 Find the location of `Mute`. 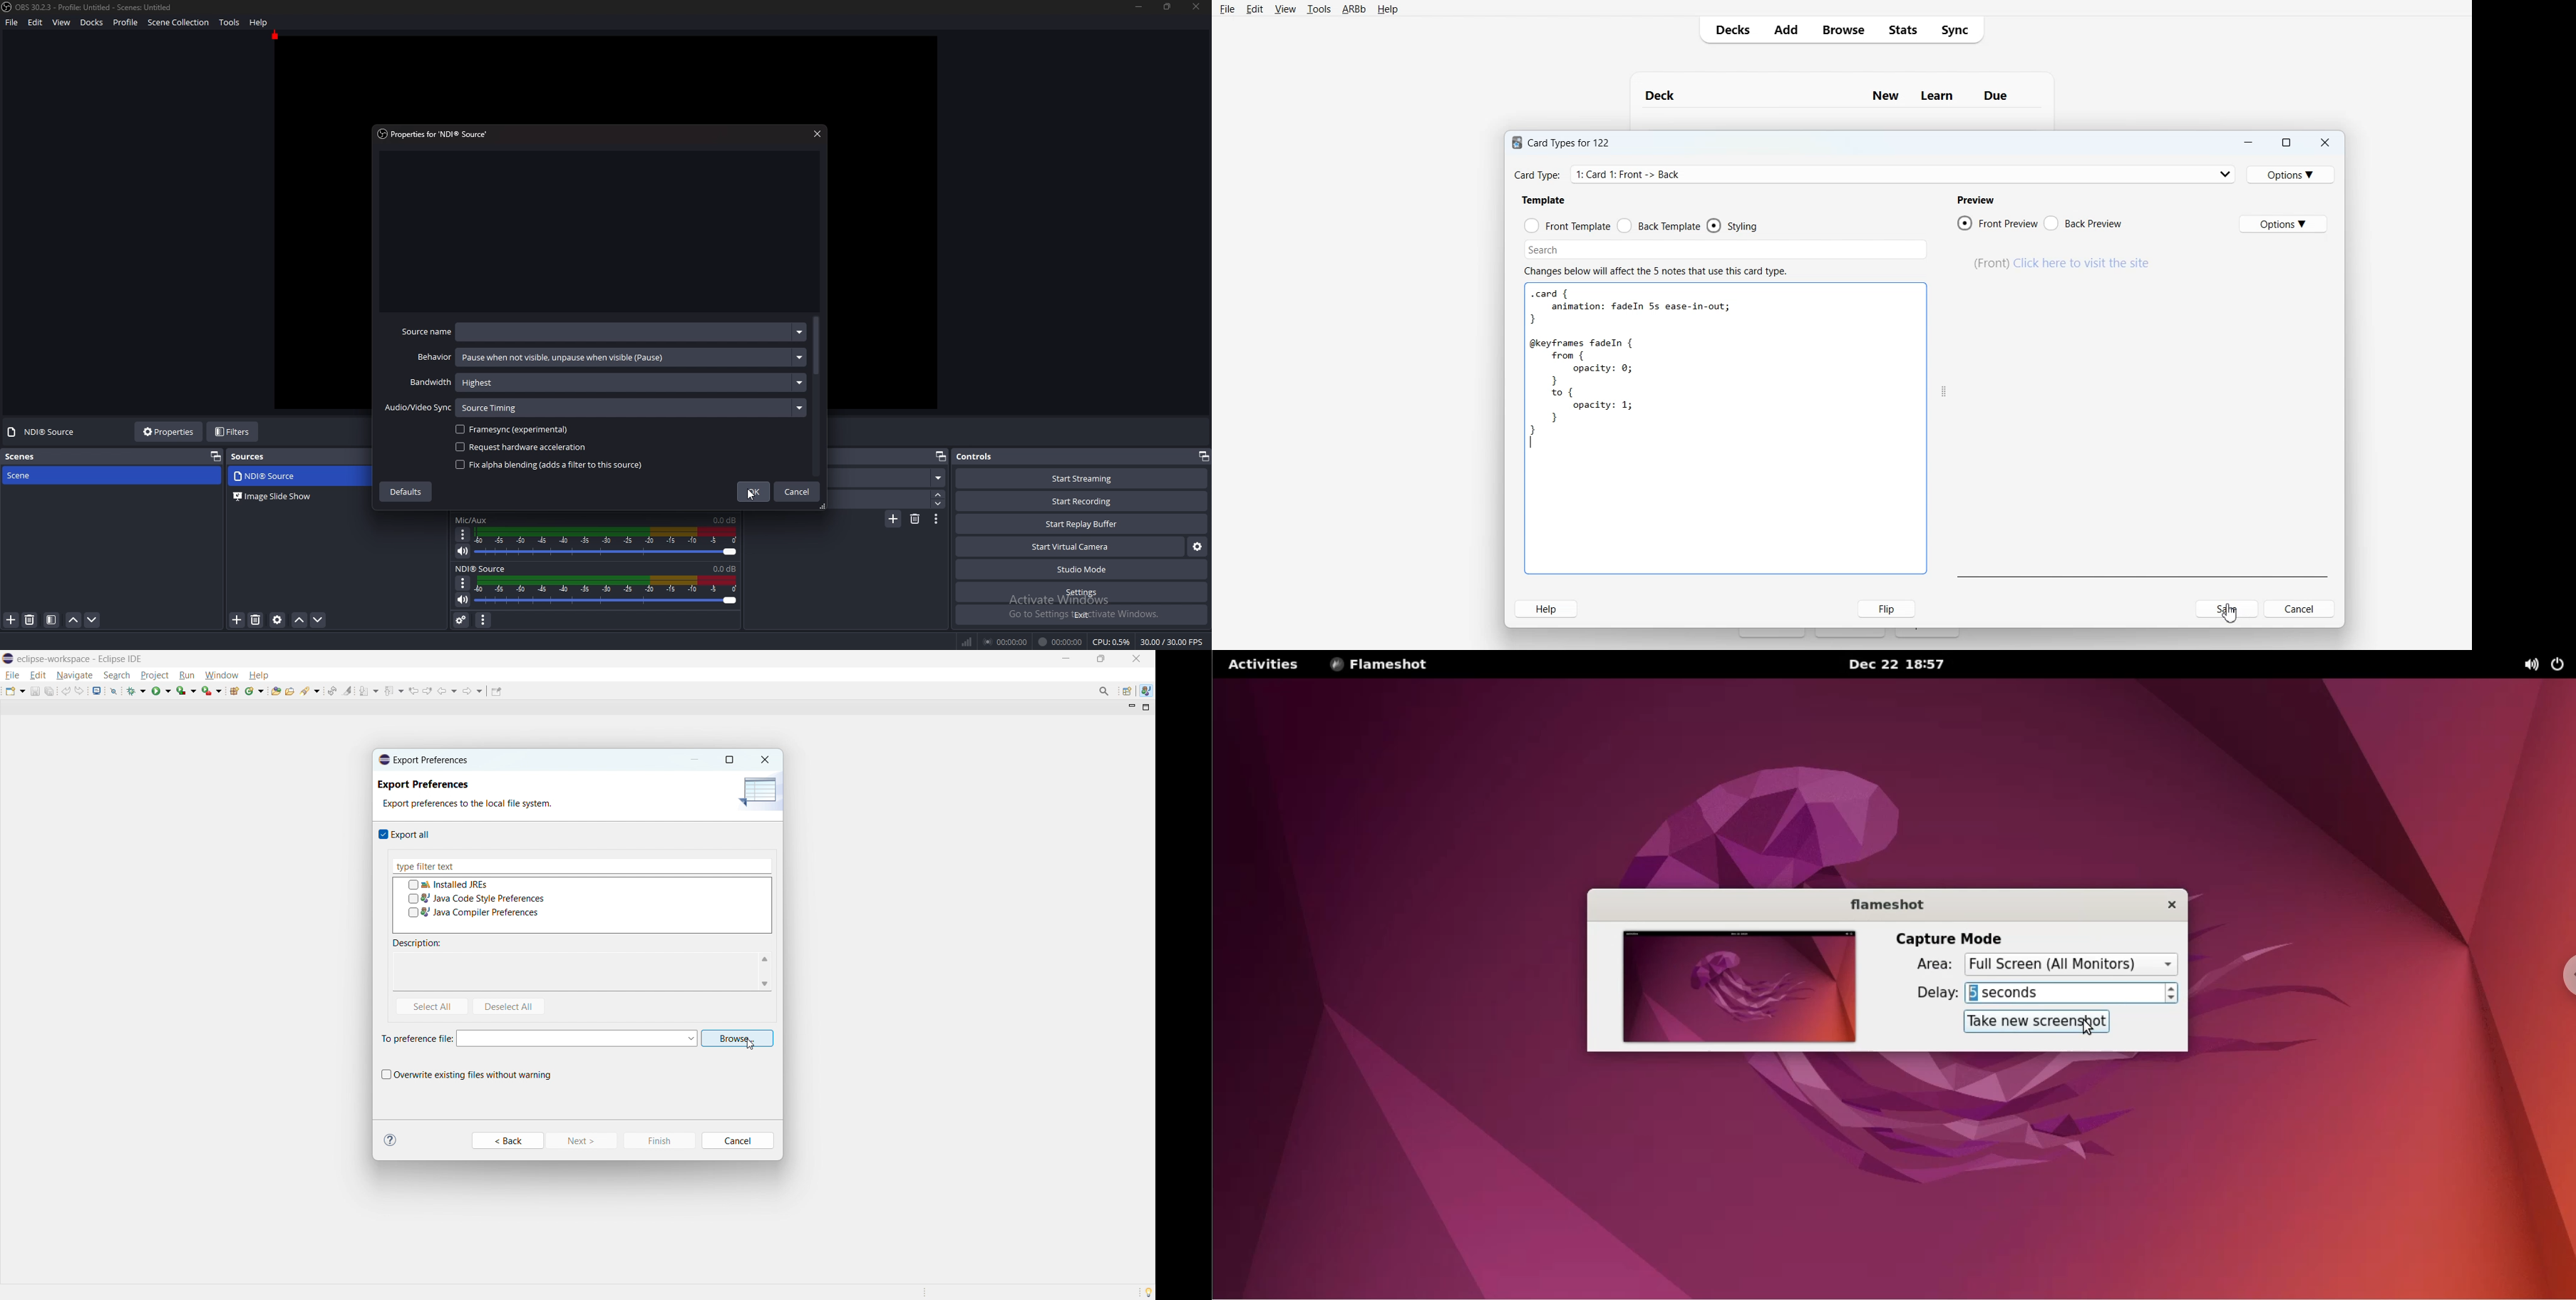

Mute is located at coordinates (459, 600).